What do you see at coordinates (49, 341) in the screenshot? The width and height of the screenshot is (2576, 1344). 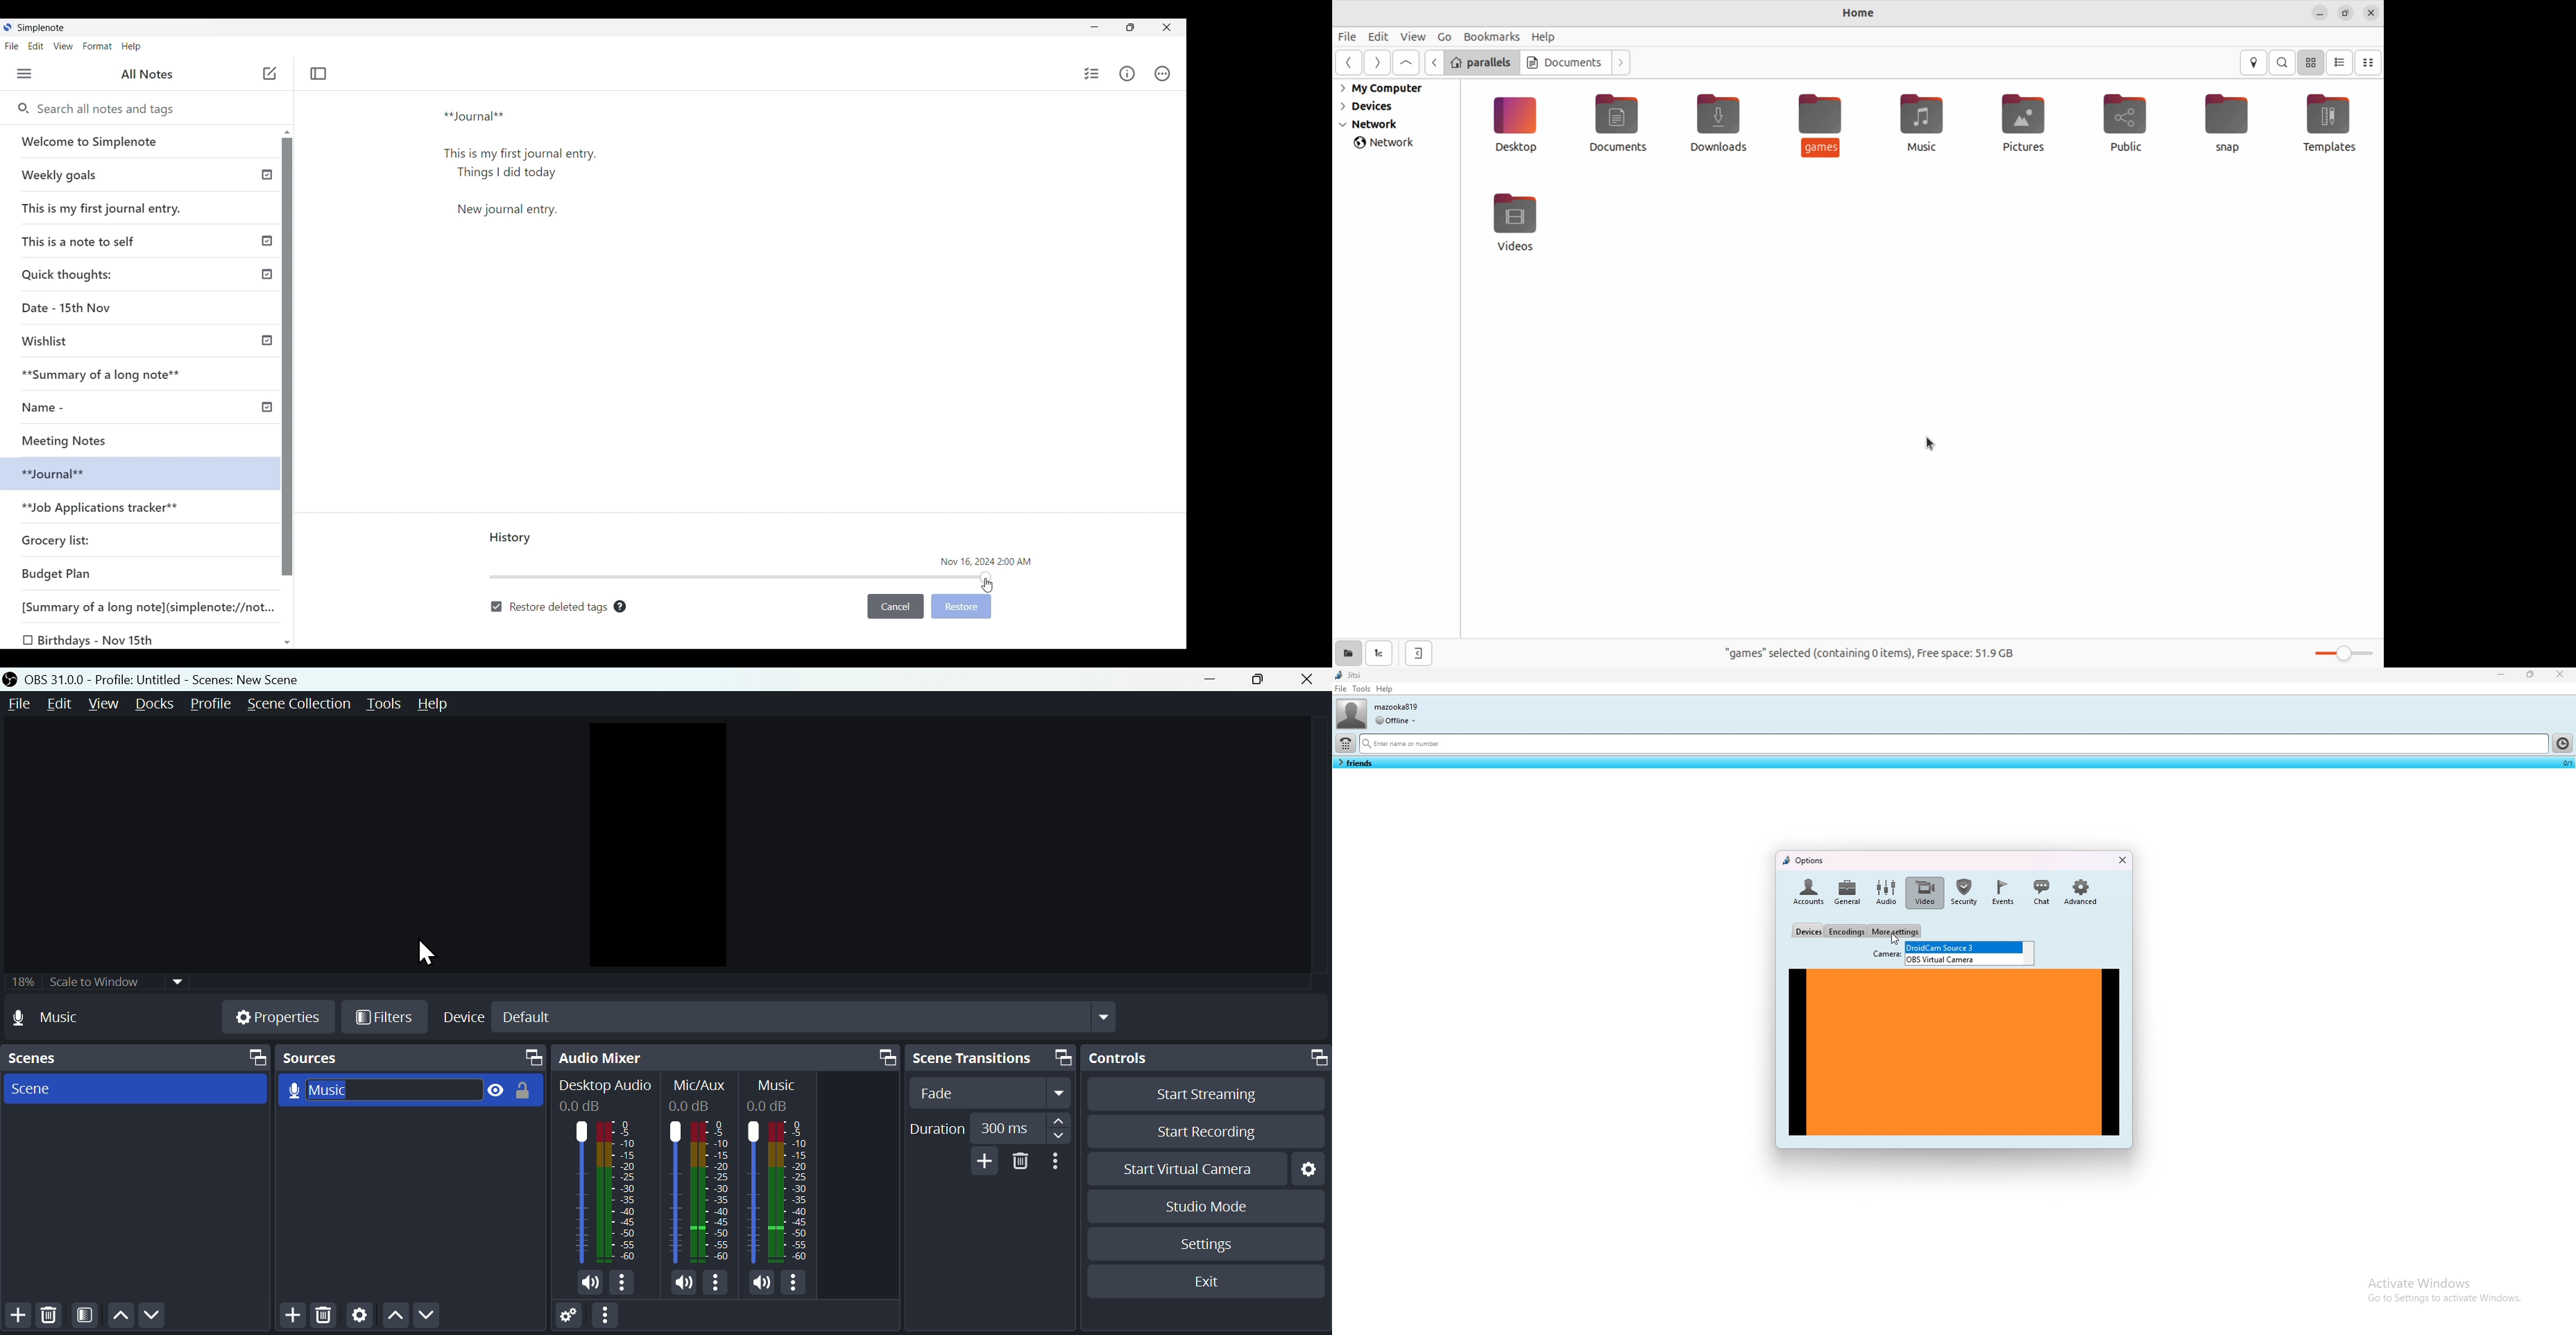 I see `Wishlist` at bounding box center [49, 341].